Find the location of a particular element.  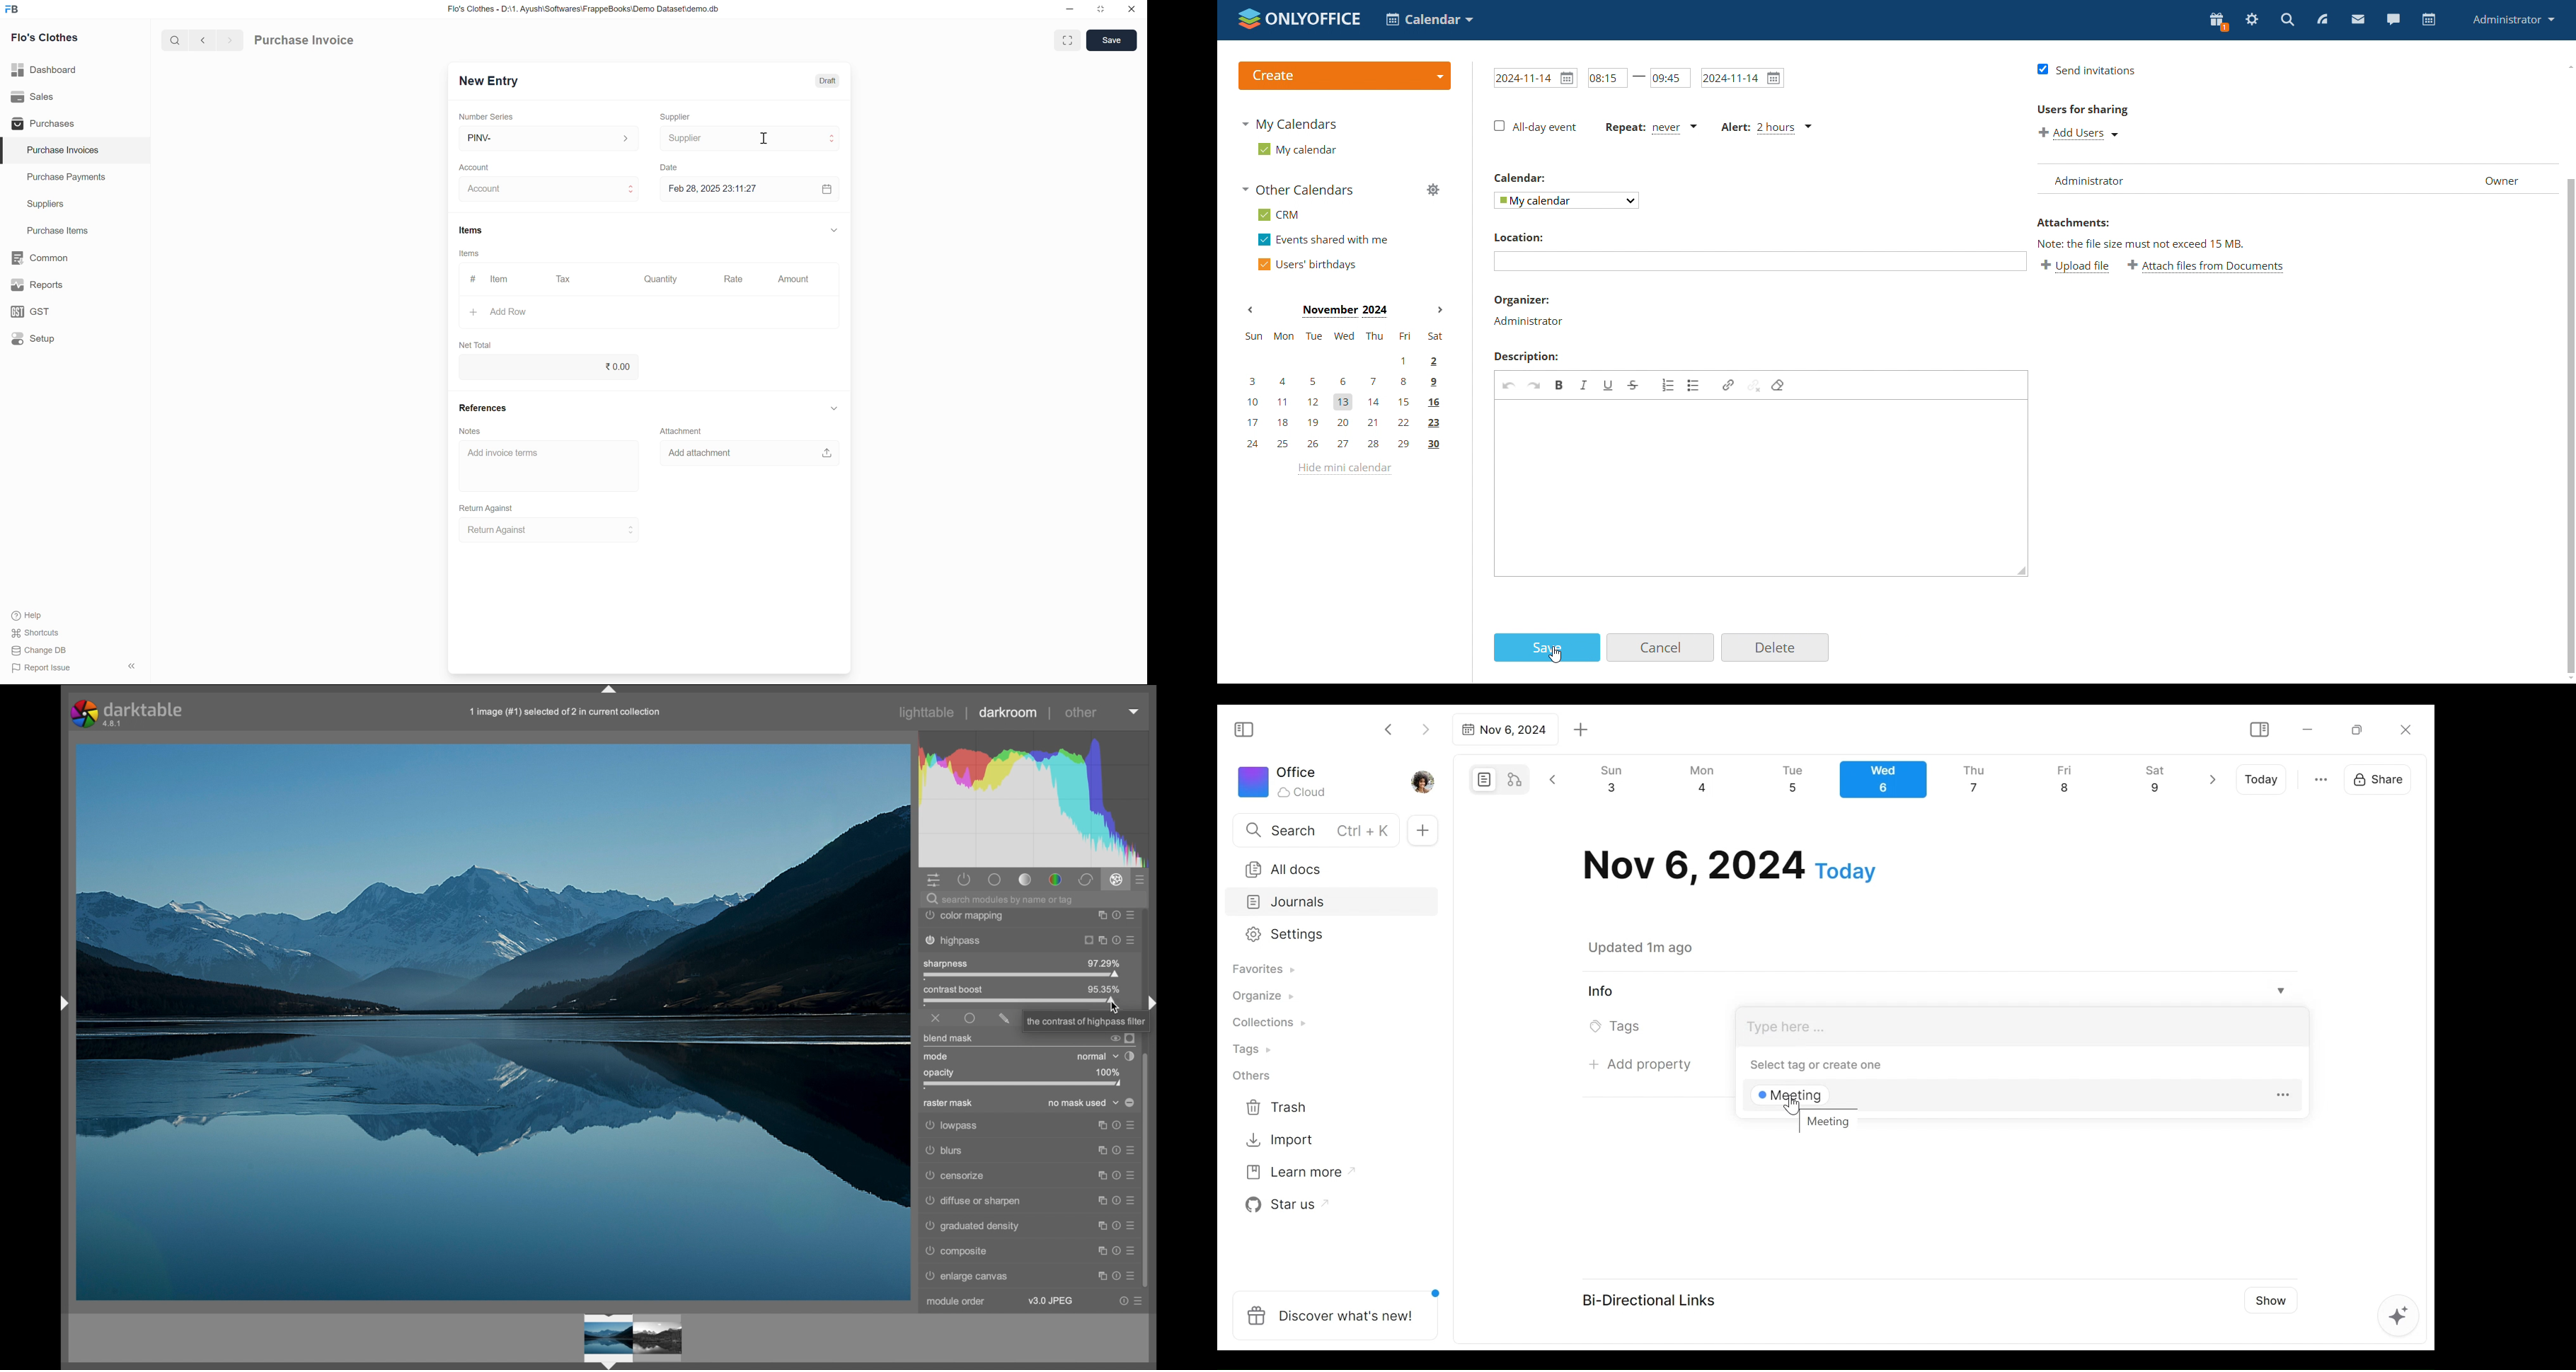

Add attachment is located at coordinates (750, 453).